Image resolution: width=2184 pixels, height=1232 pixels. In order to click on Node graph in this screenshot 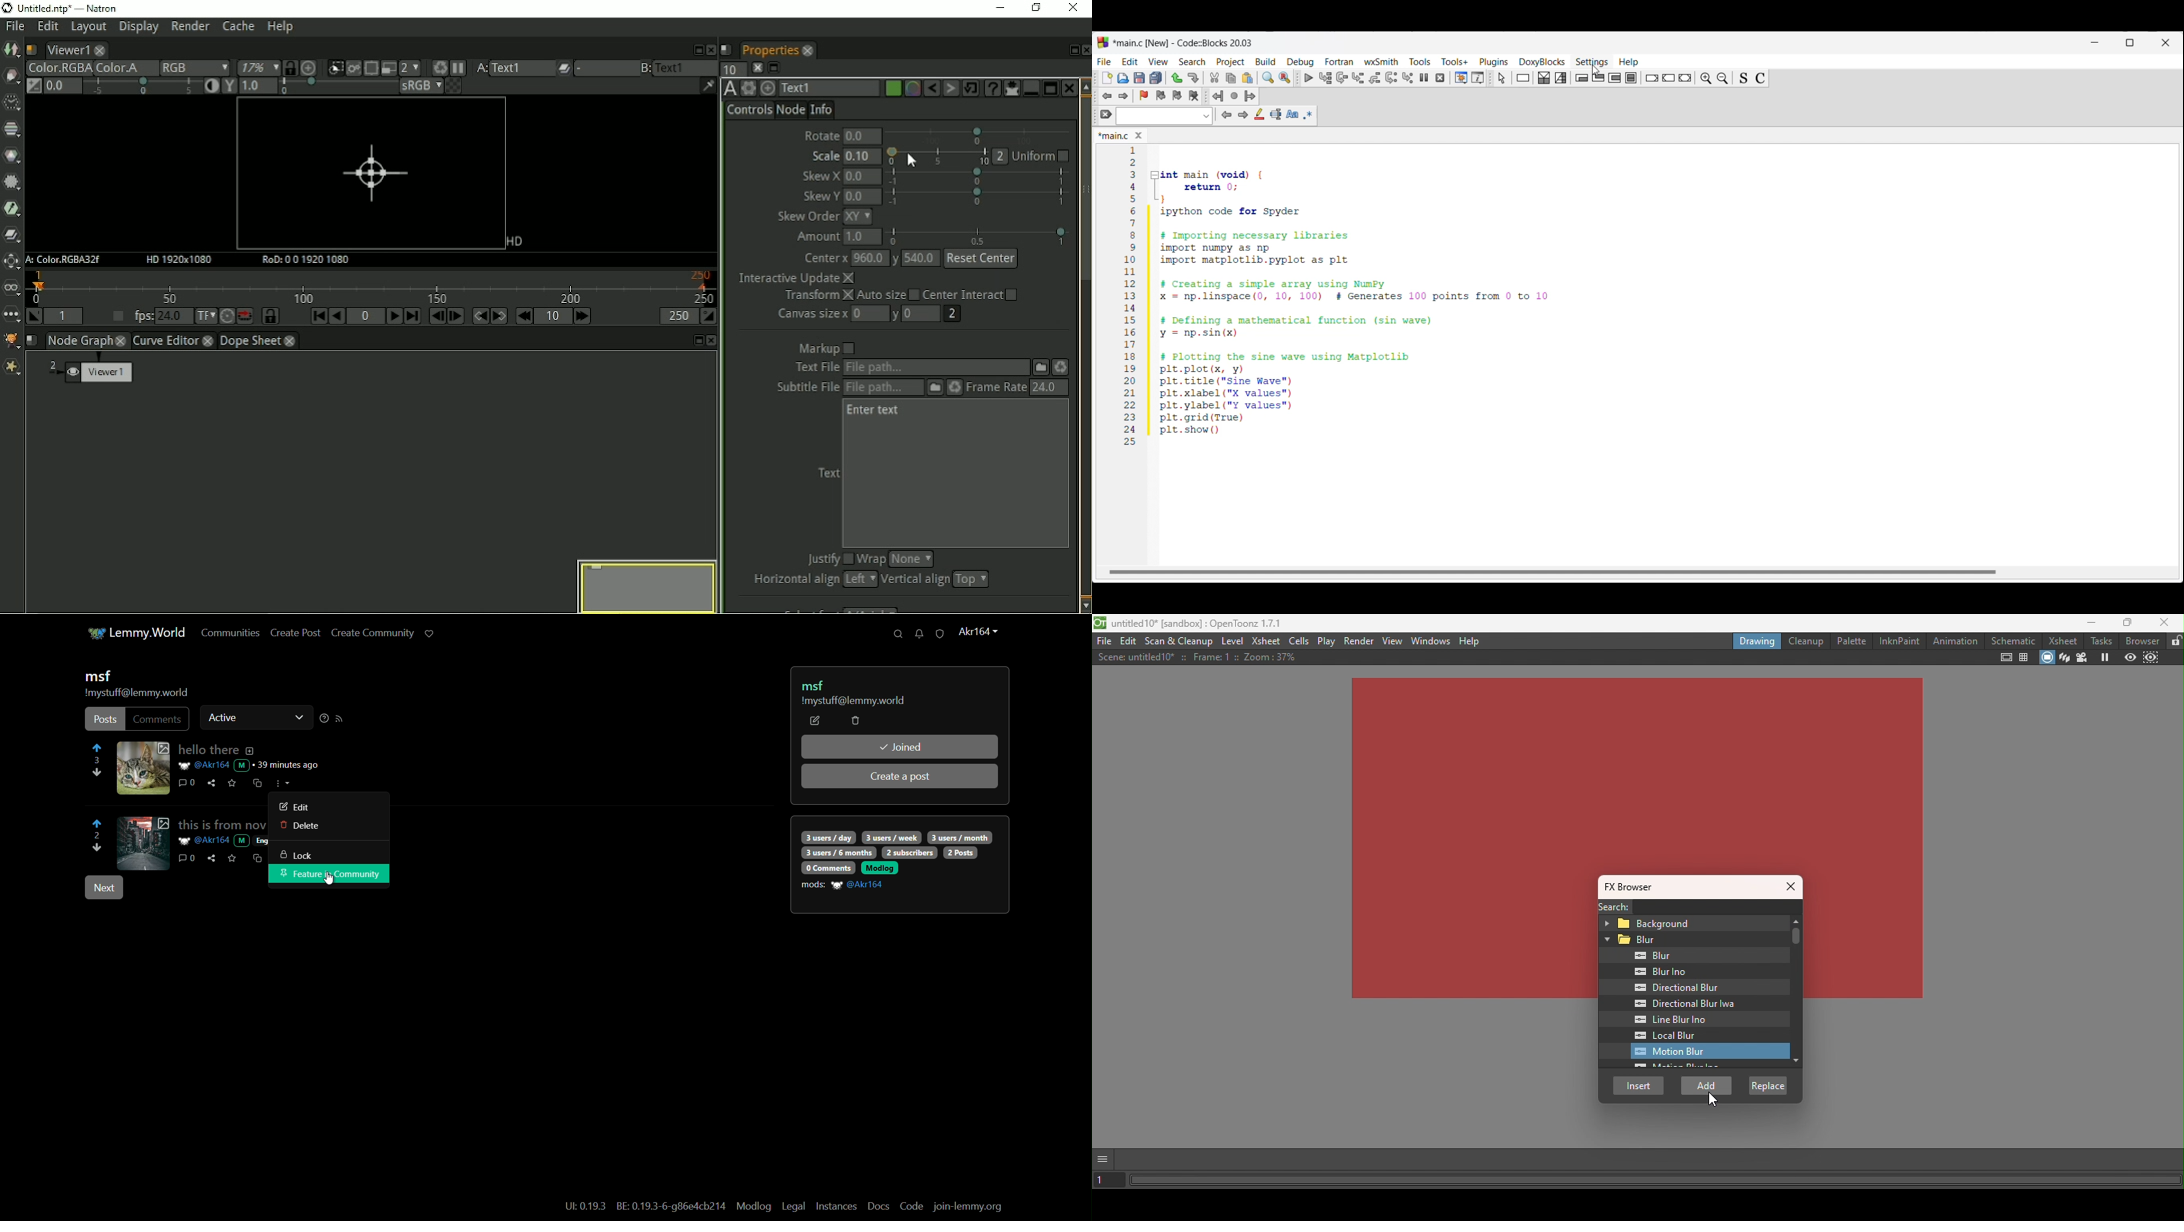, I will do `click(87, 341)`.